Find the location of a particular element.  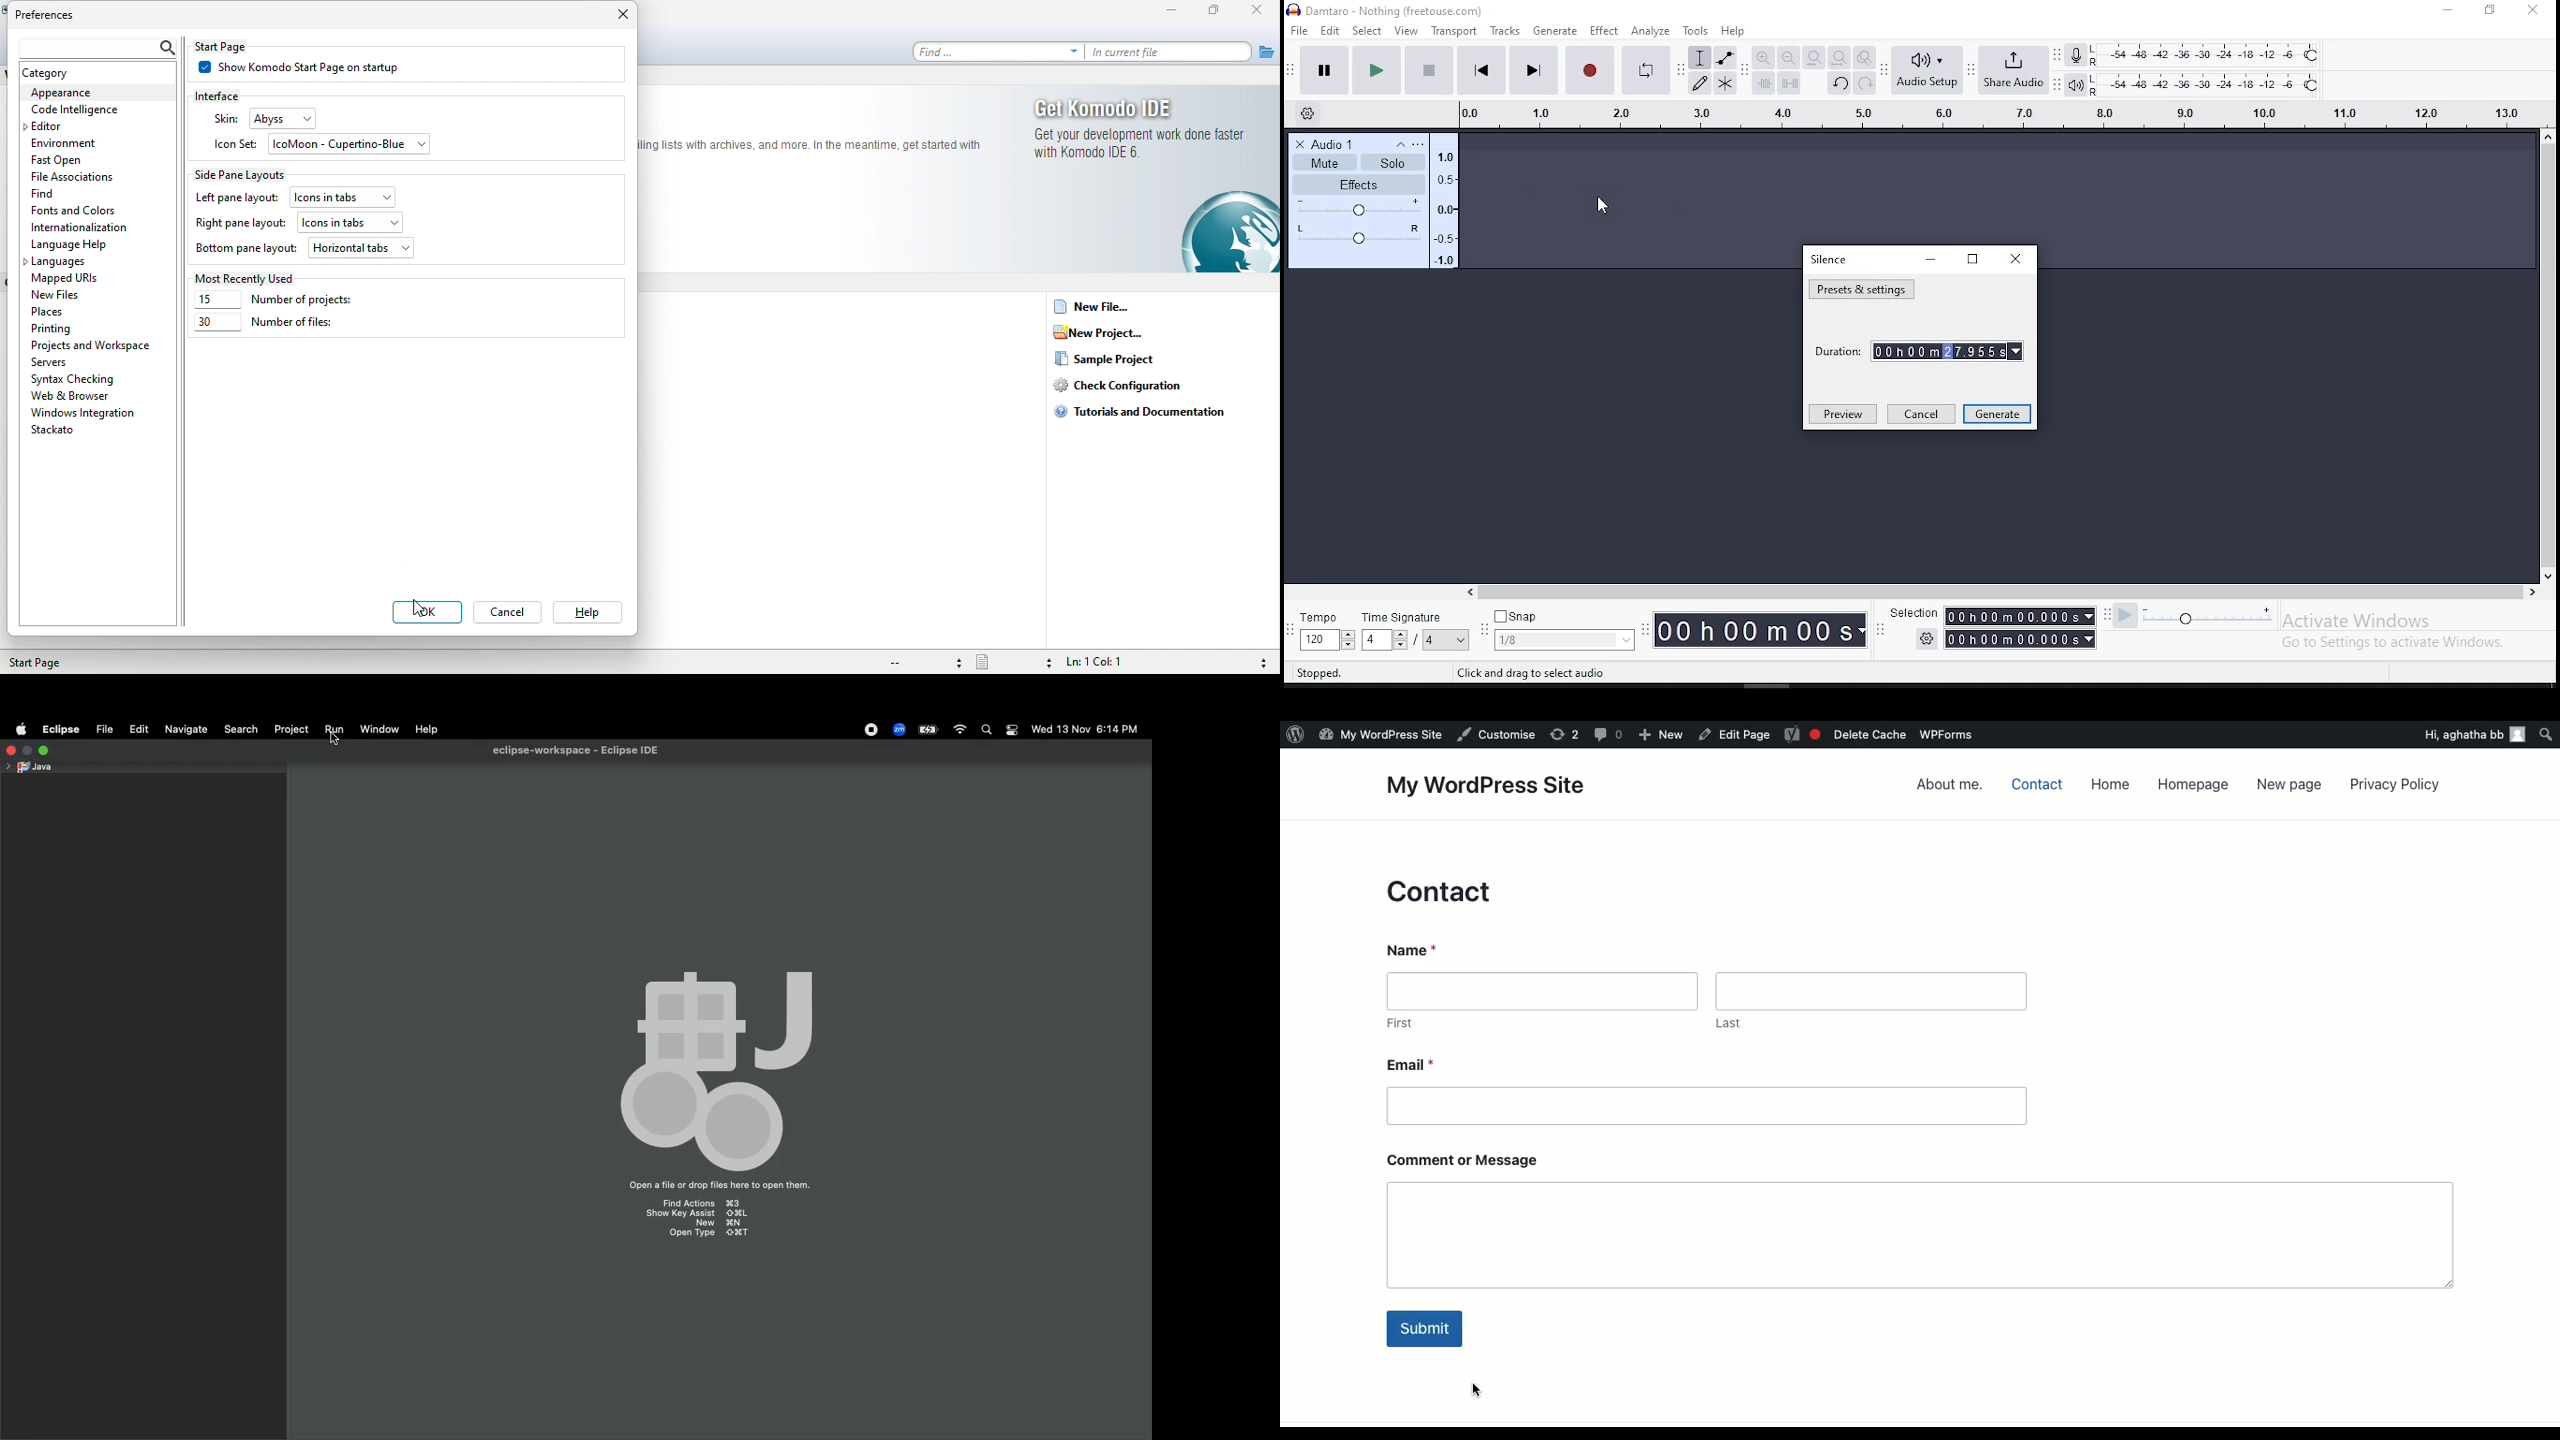

preferences is located at coordinates (56, 16).